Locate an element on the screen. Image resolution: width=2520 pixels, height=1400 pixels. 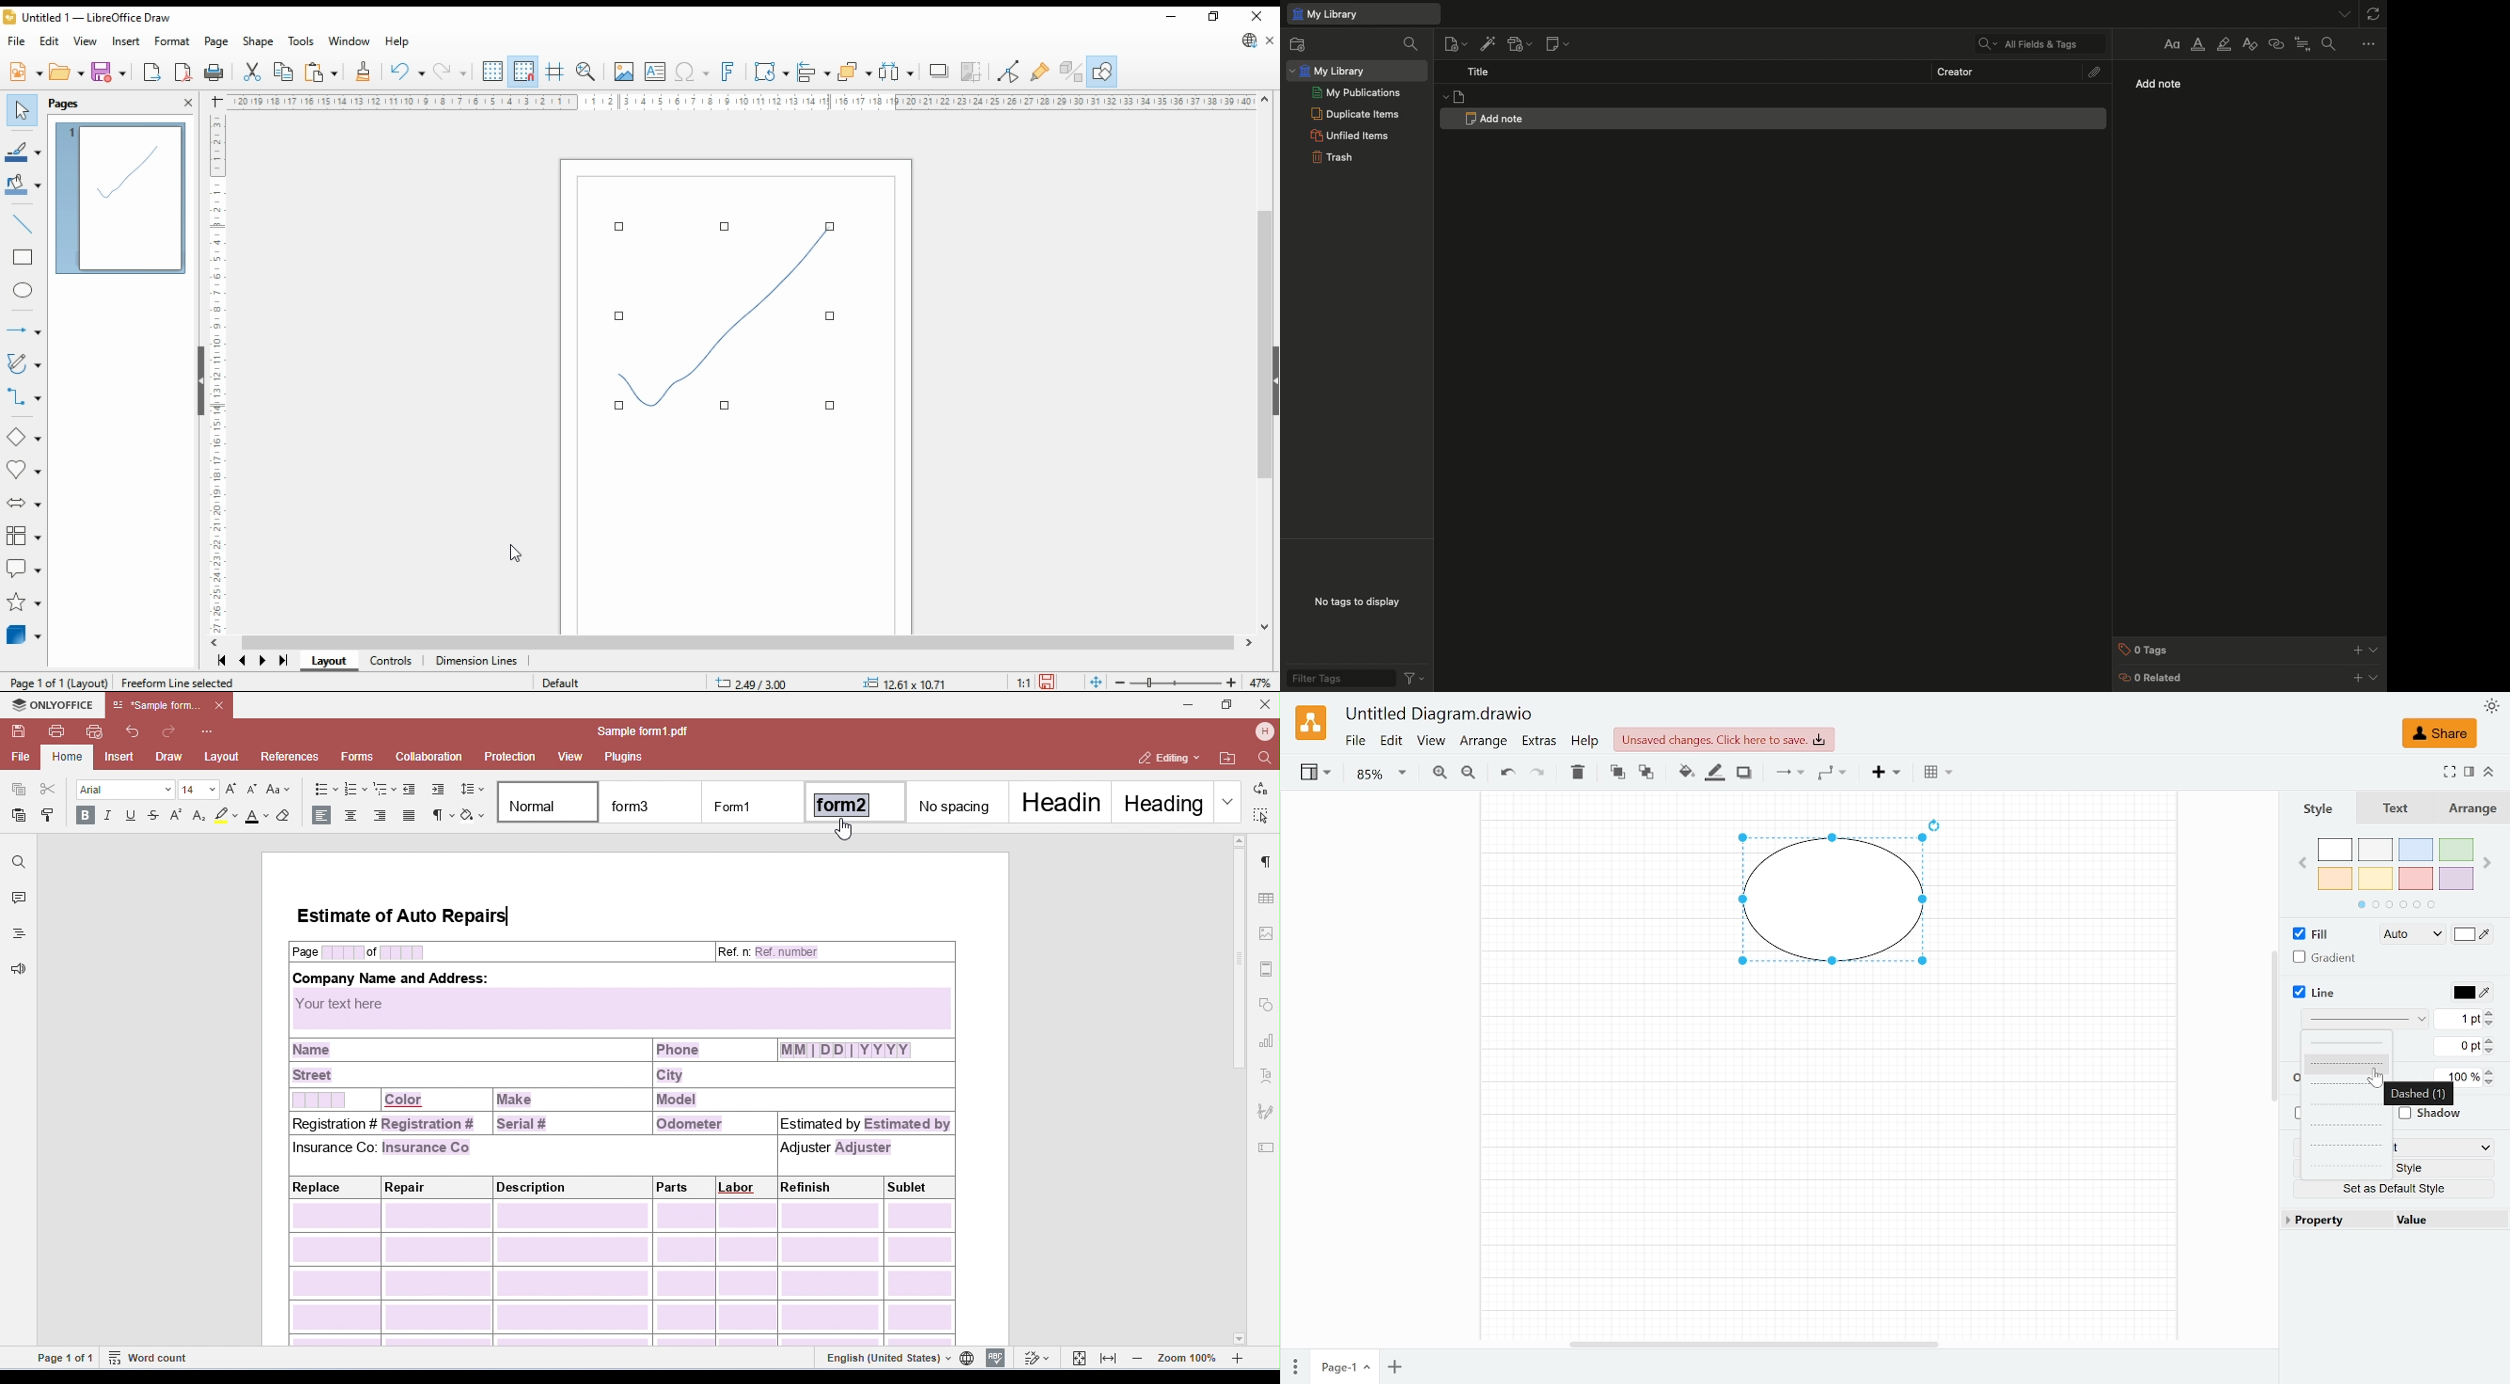
Dashed 2 is located at coordinates (2347, 1084).